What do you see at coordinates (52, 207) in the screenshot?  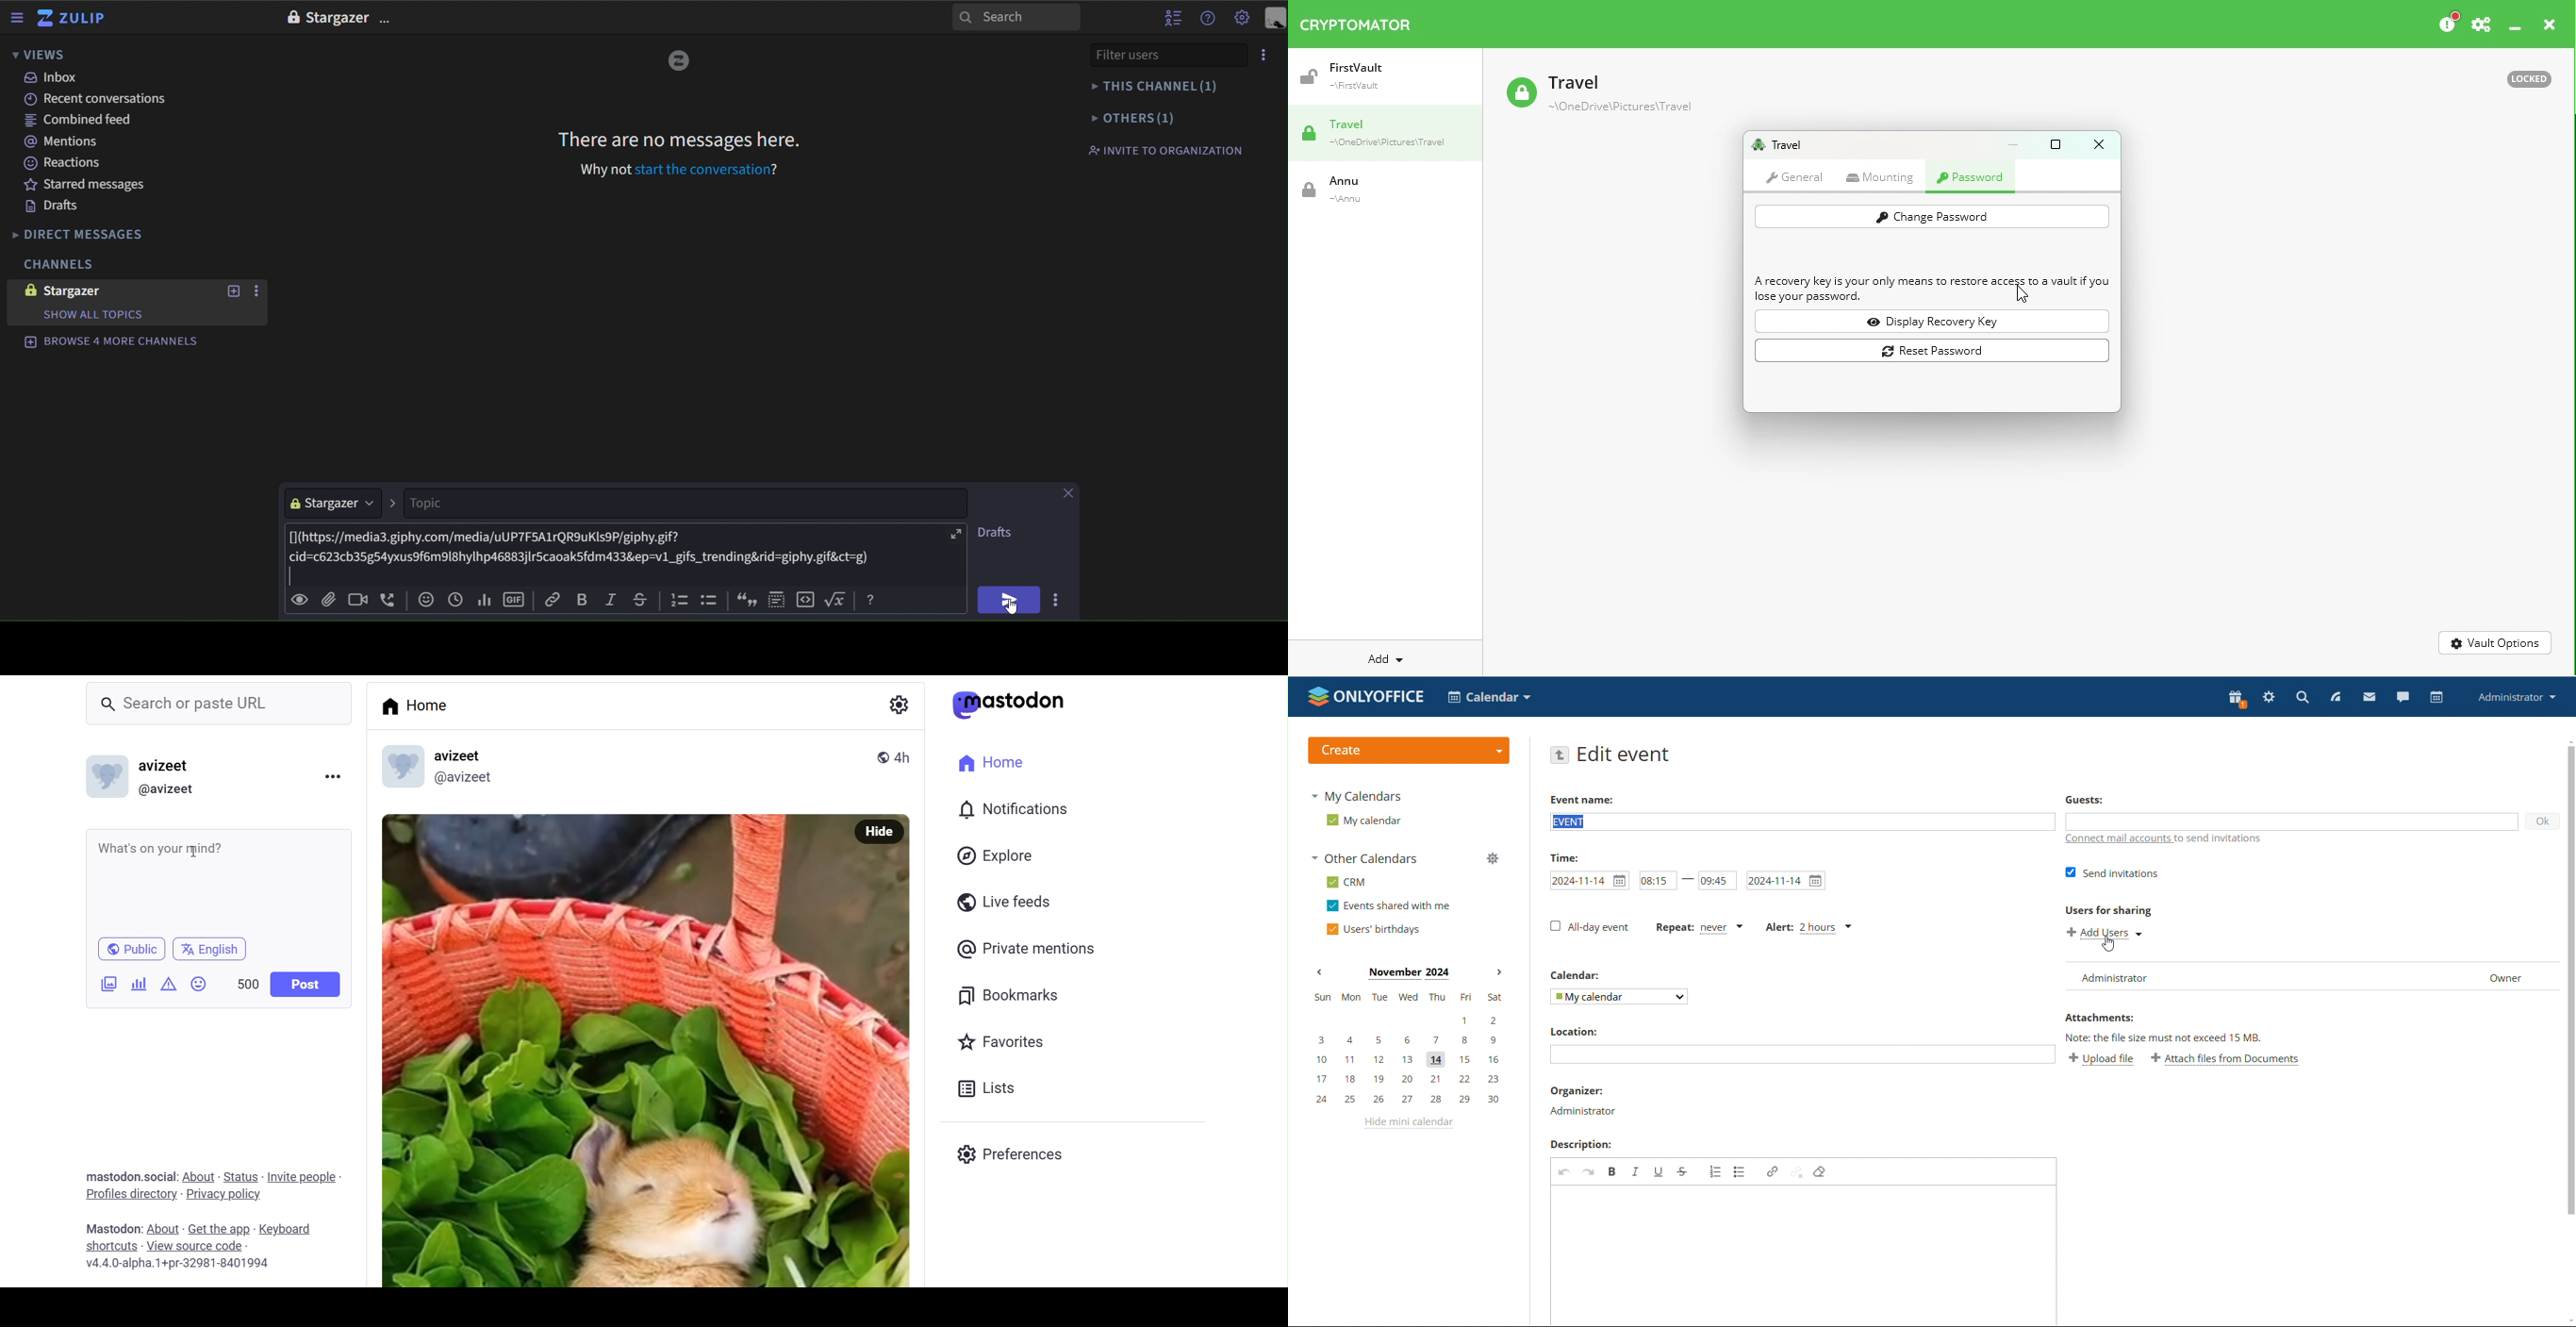 I see `drafts` at bounding box center [52, 207].